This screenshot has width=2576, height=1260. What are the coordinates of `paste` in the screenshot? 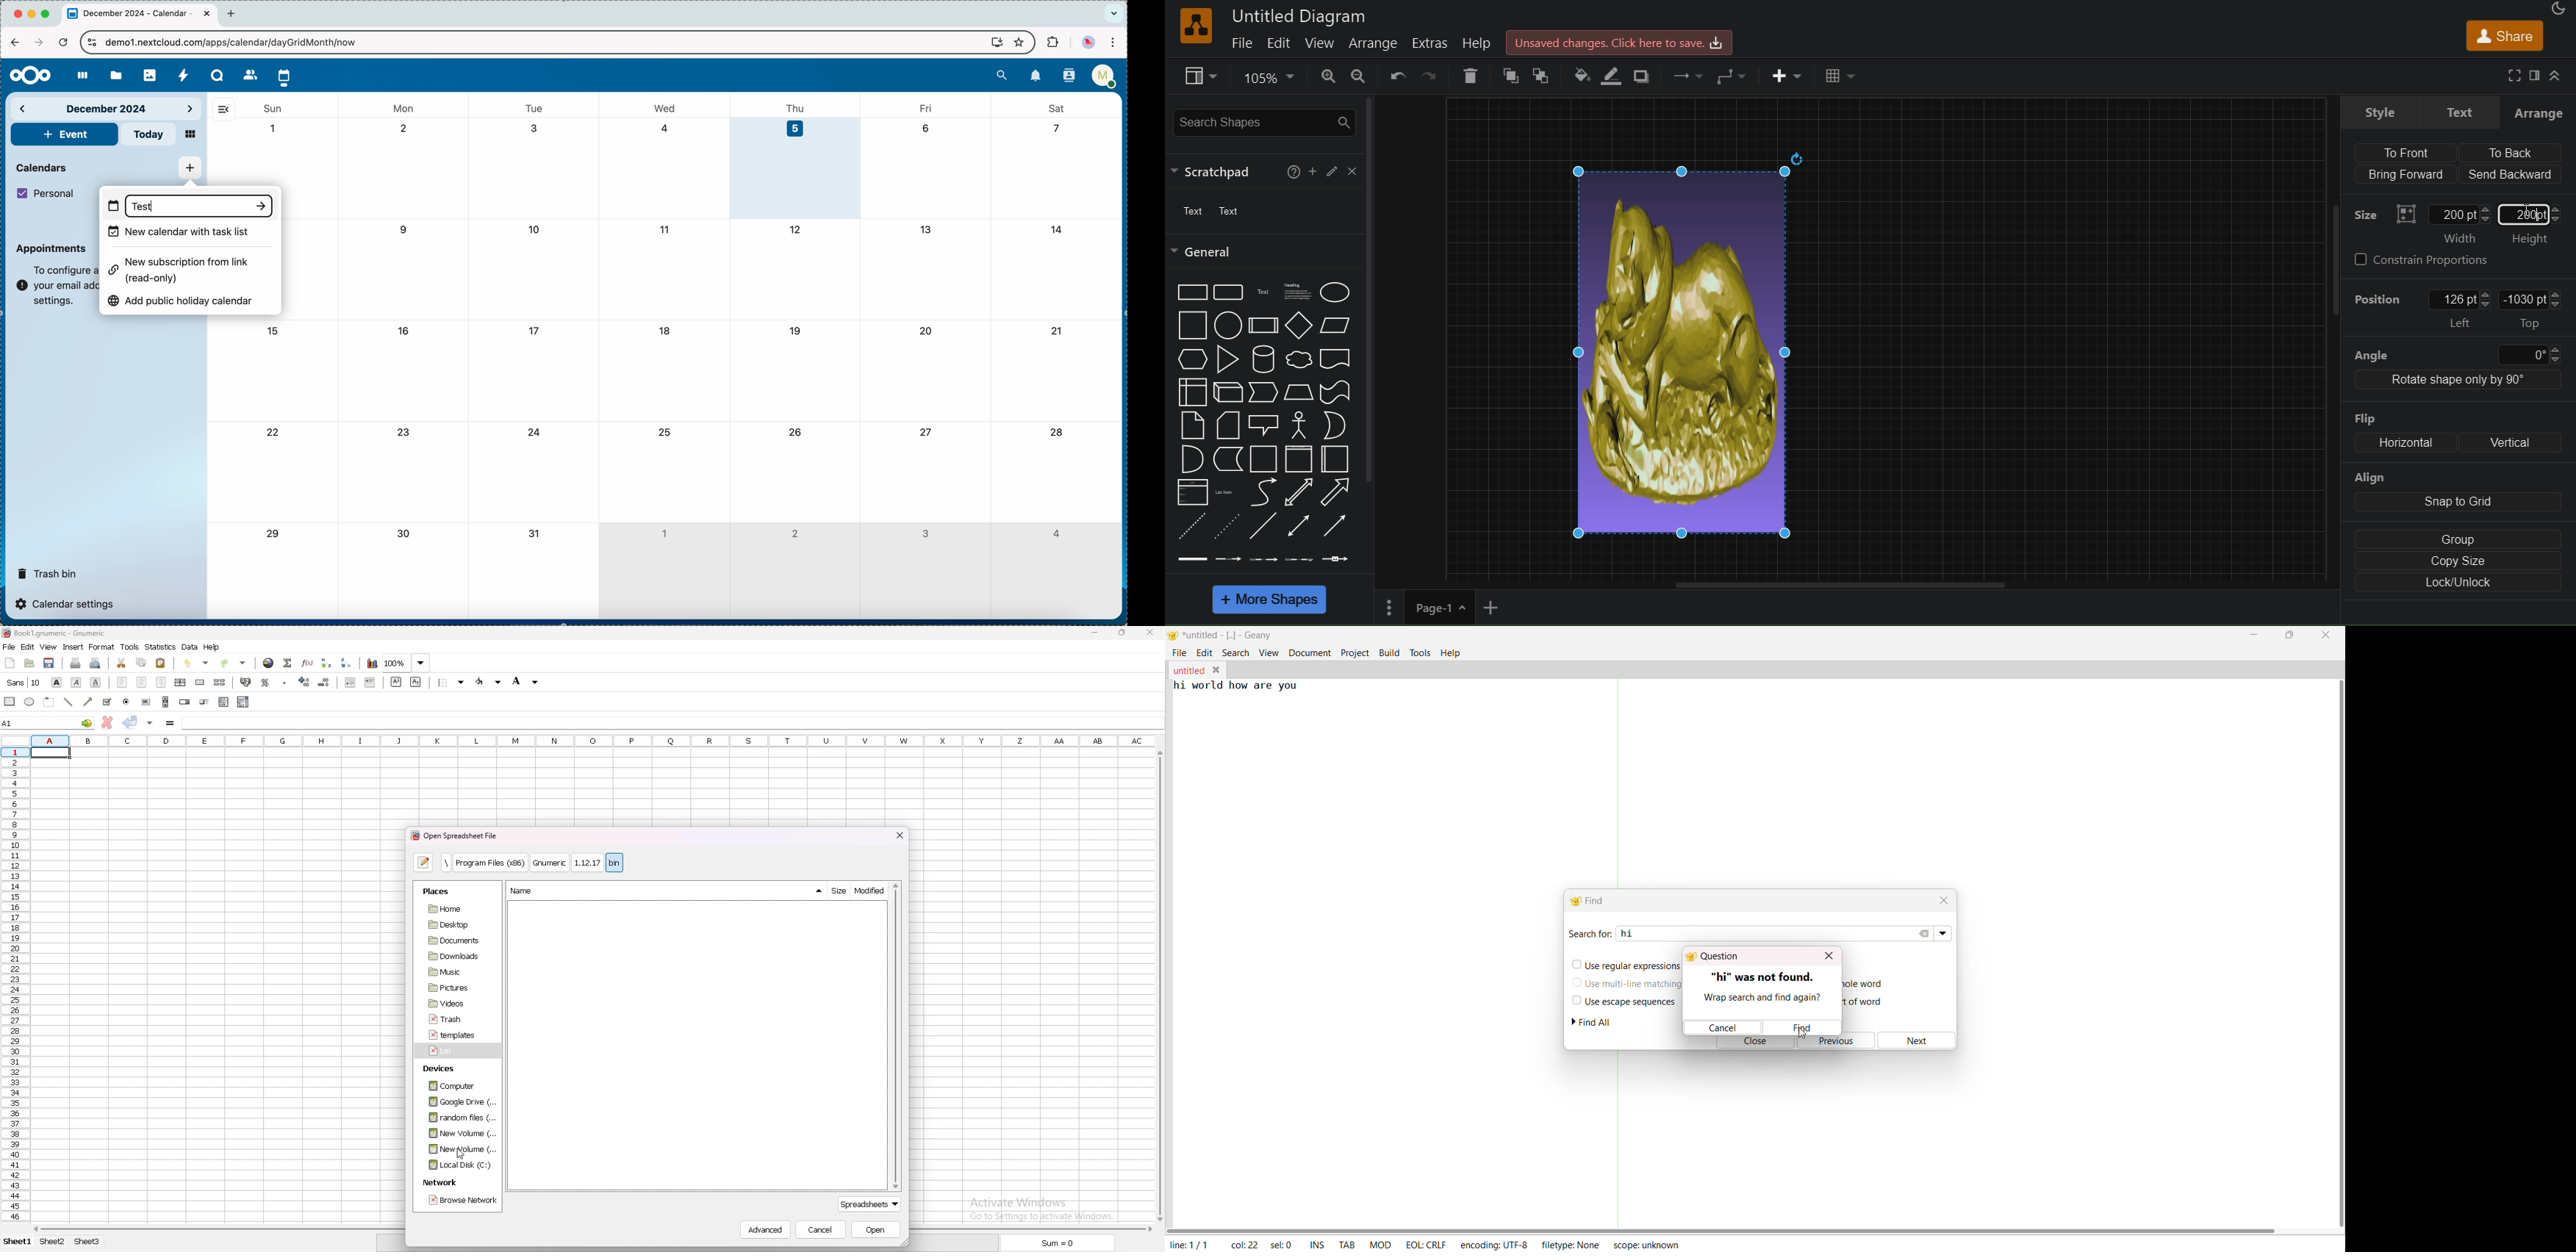 It's located at (161, 664).